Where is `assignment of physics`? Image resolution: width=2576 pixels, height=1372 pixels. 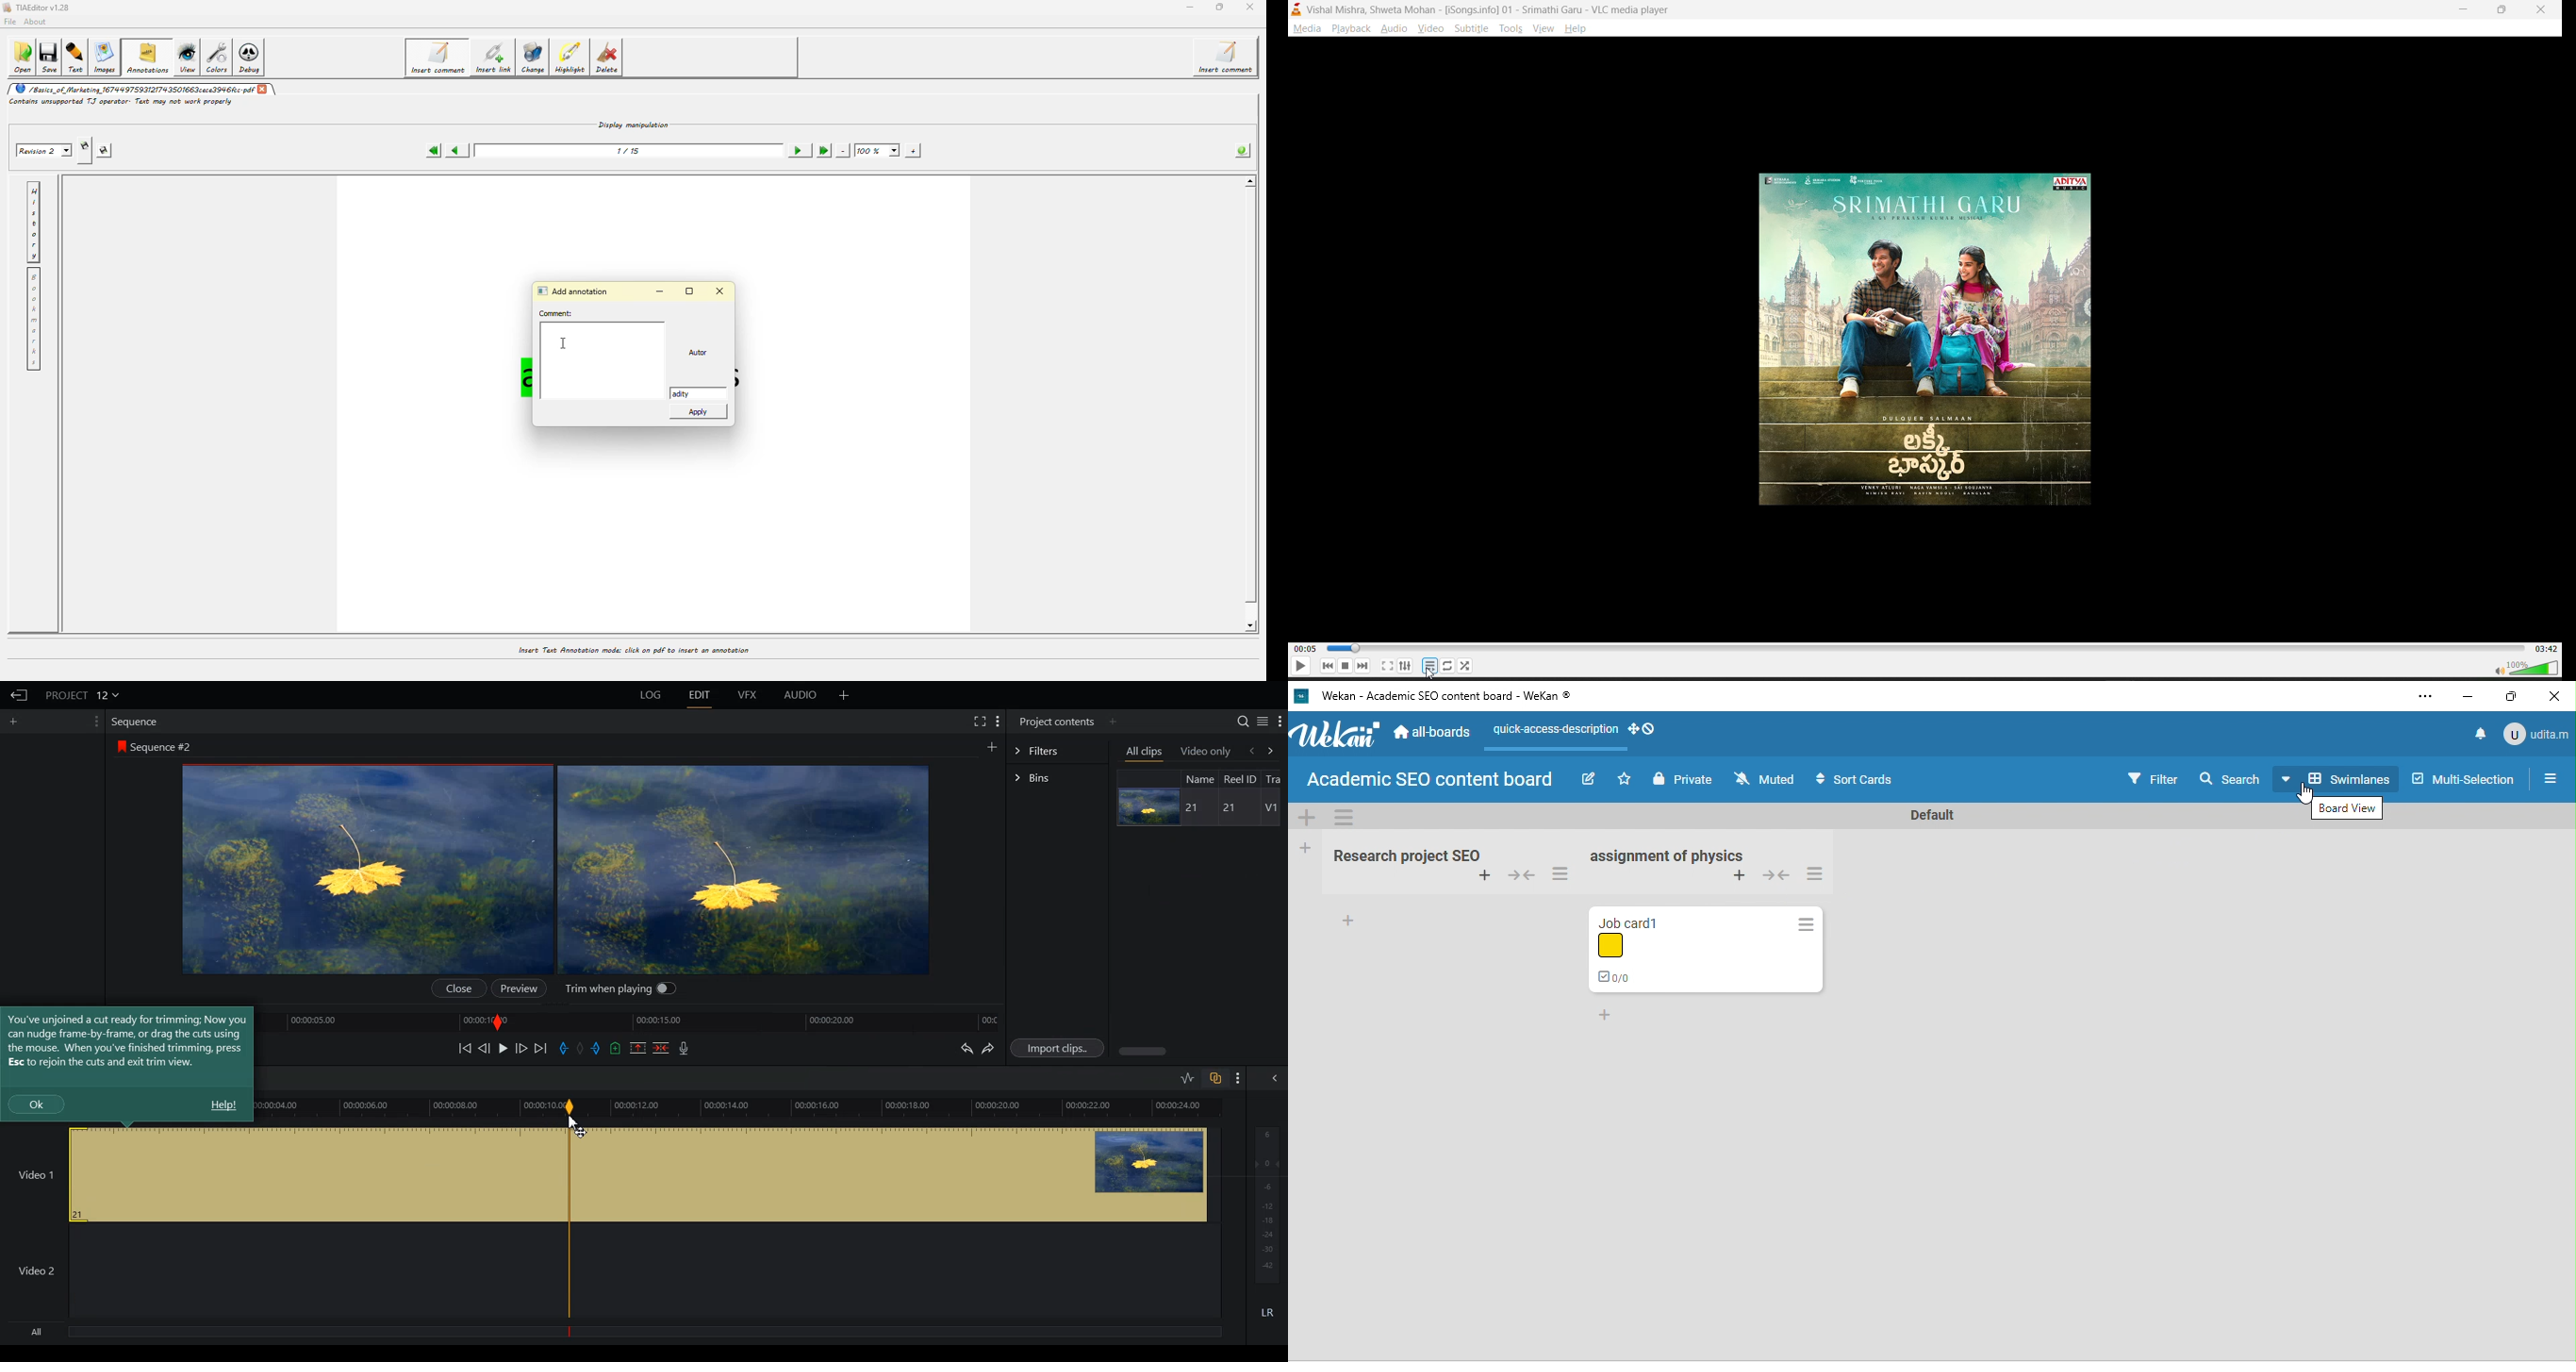
assignment of physics is located at coordinates (1667, 856).